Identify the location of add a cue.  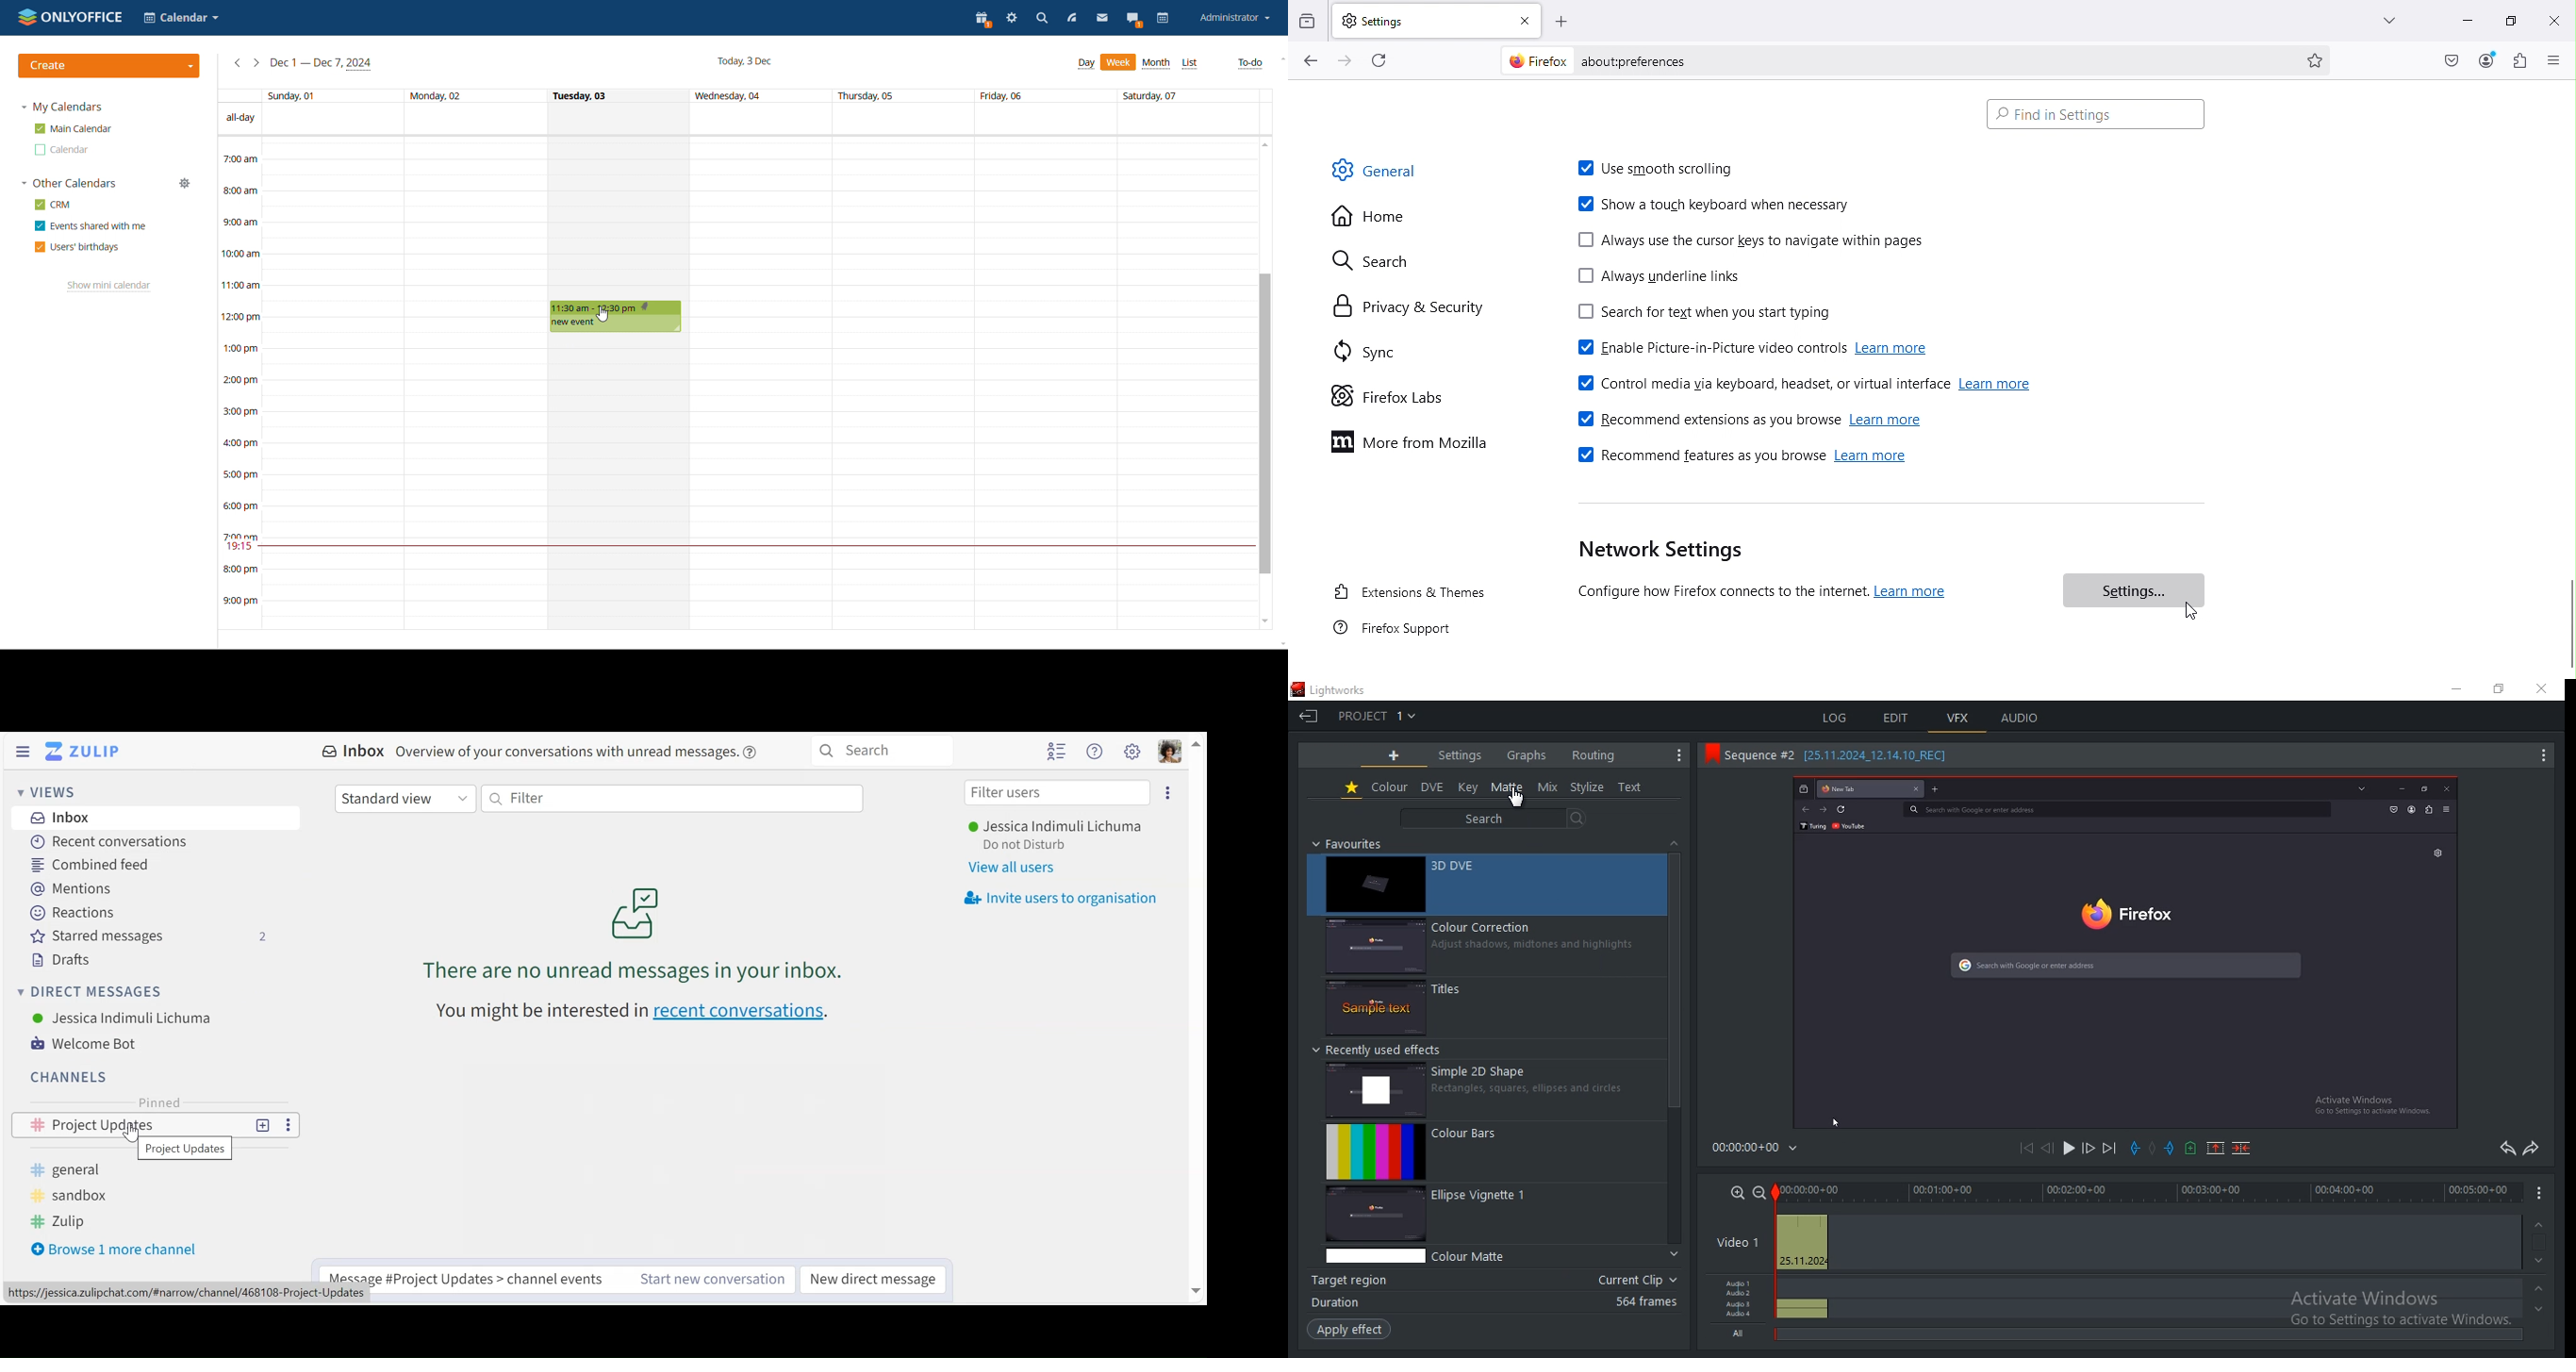
(2189, 1149).